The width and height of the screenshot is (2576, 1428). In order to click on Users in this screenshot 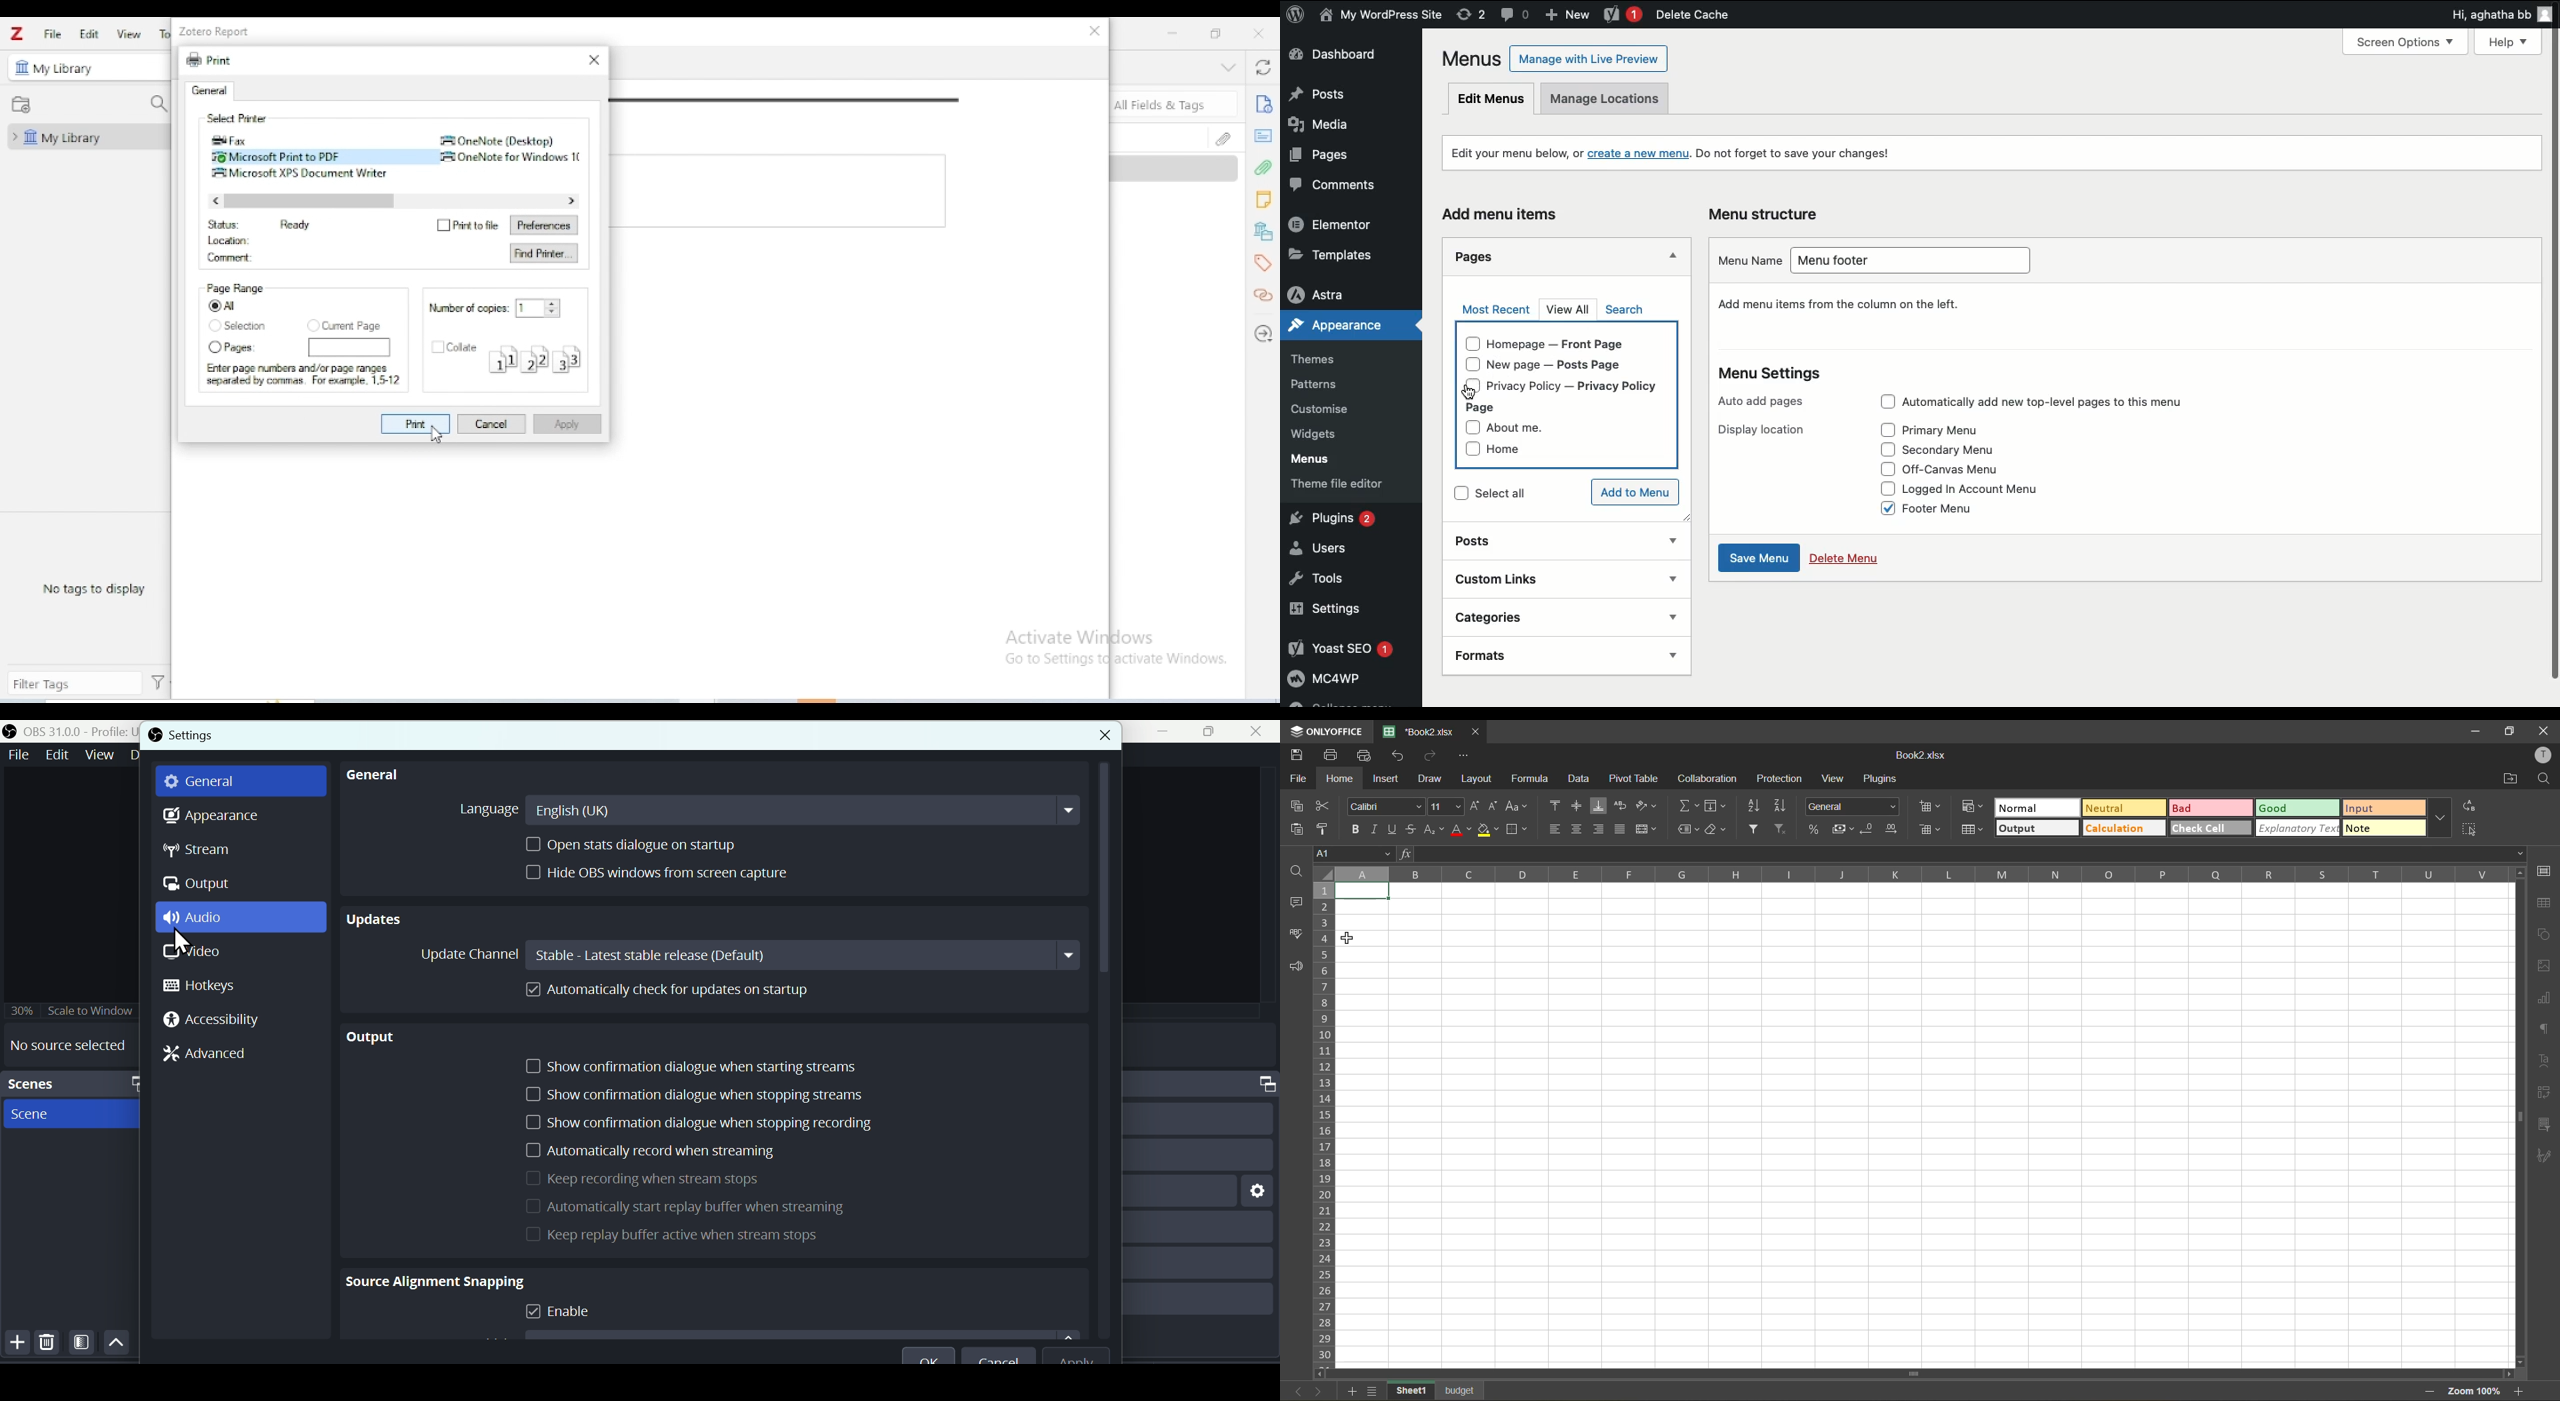, I will do `click(1331, 550)`.